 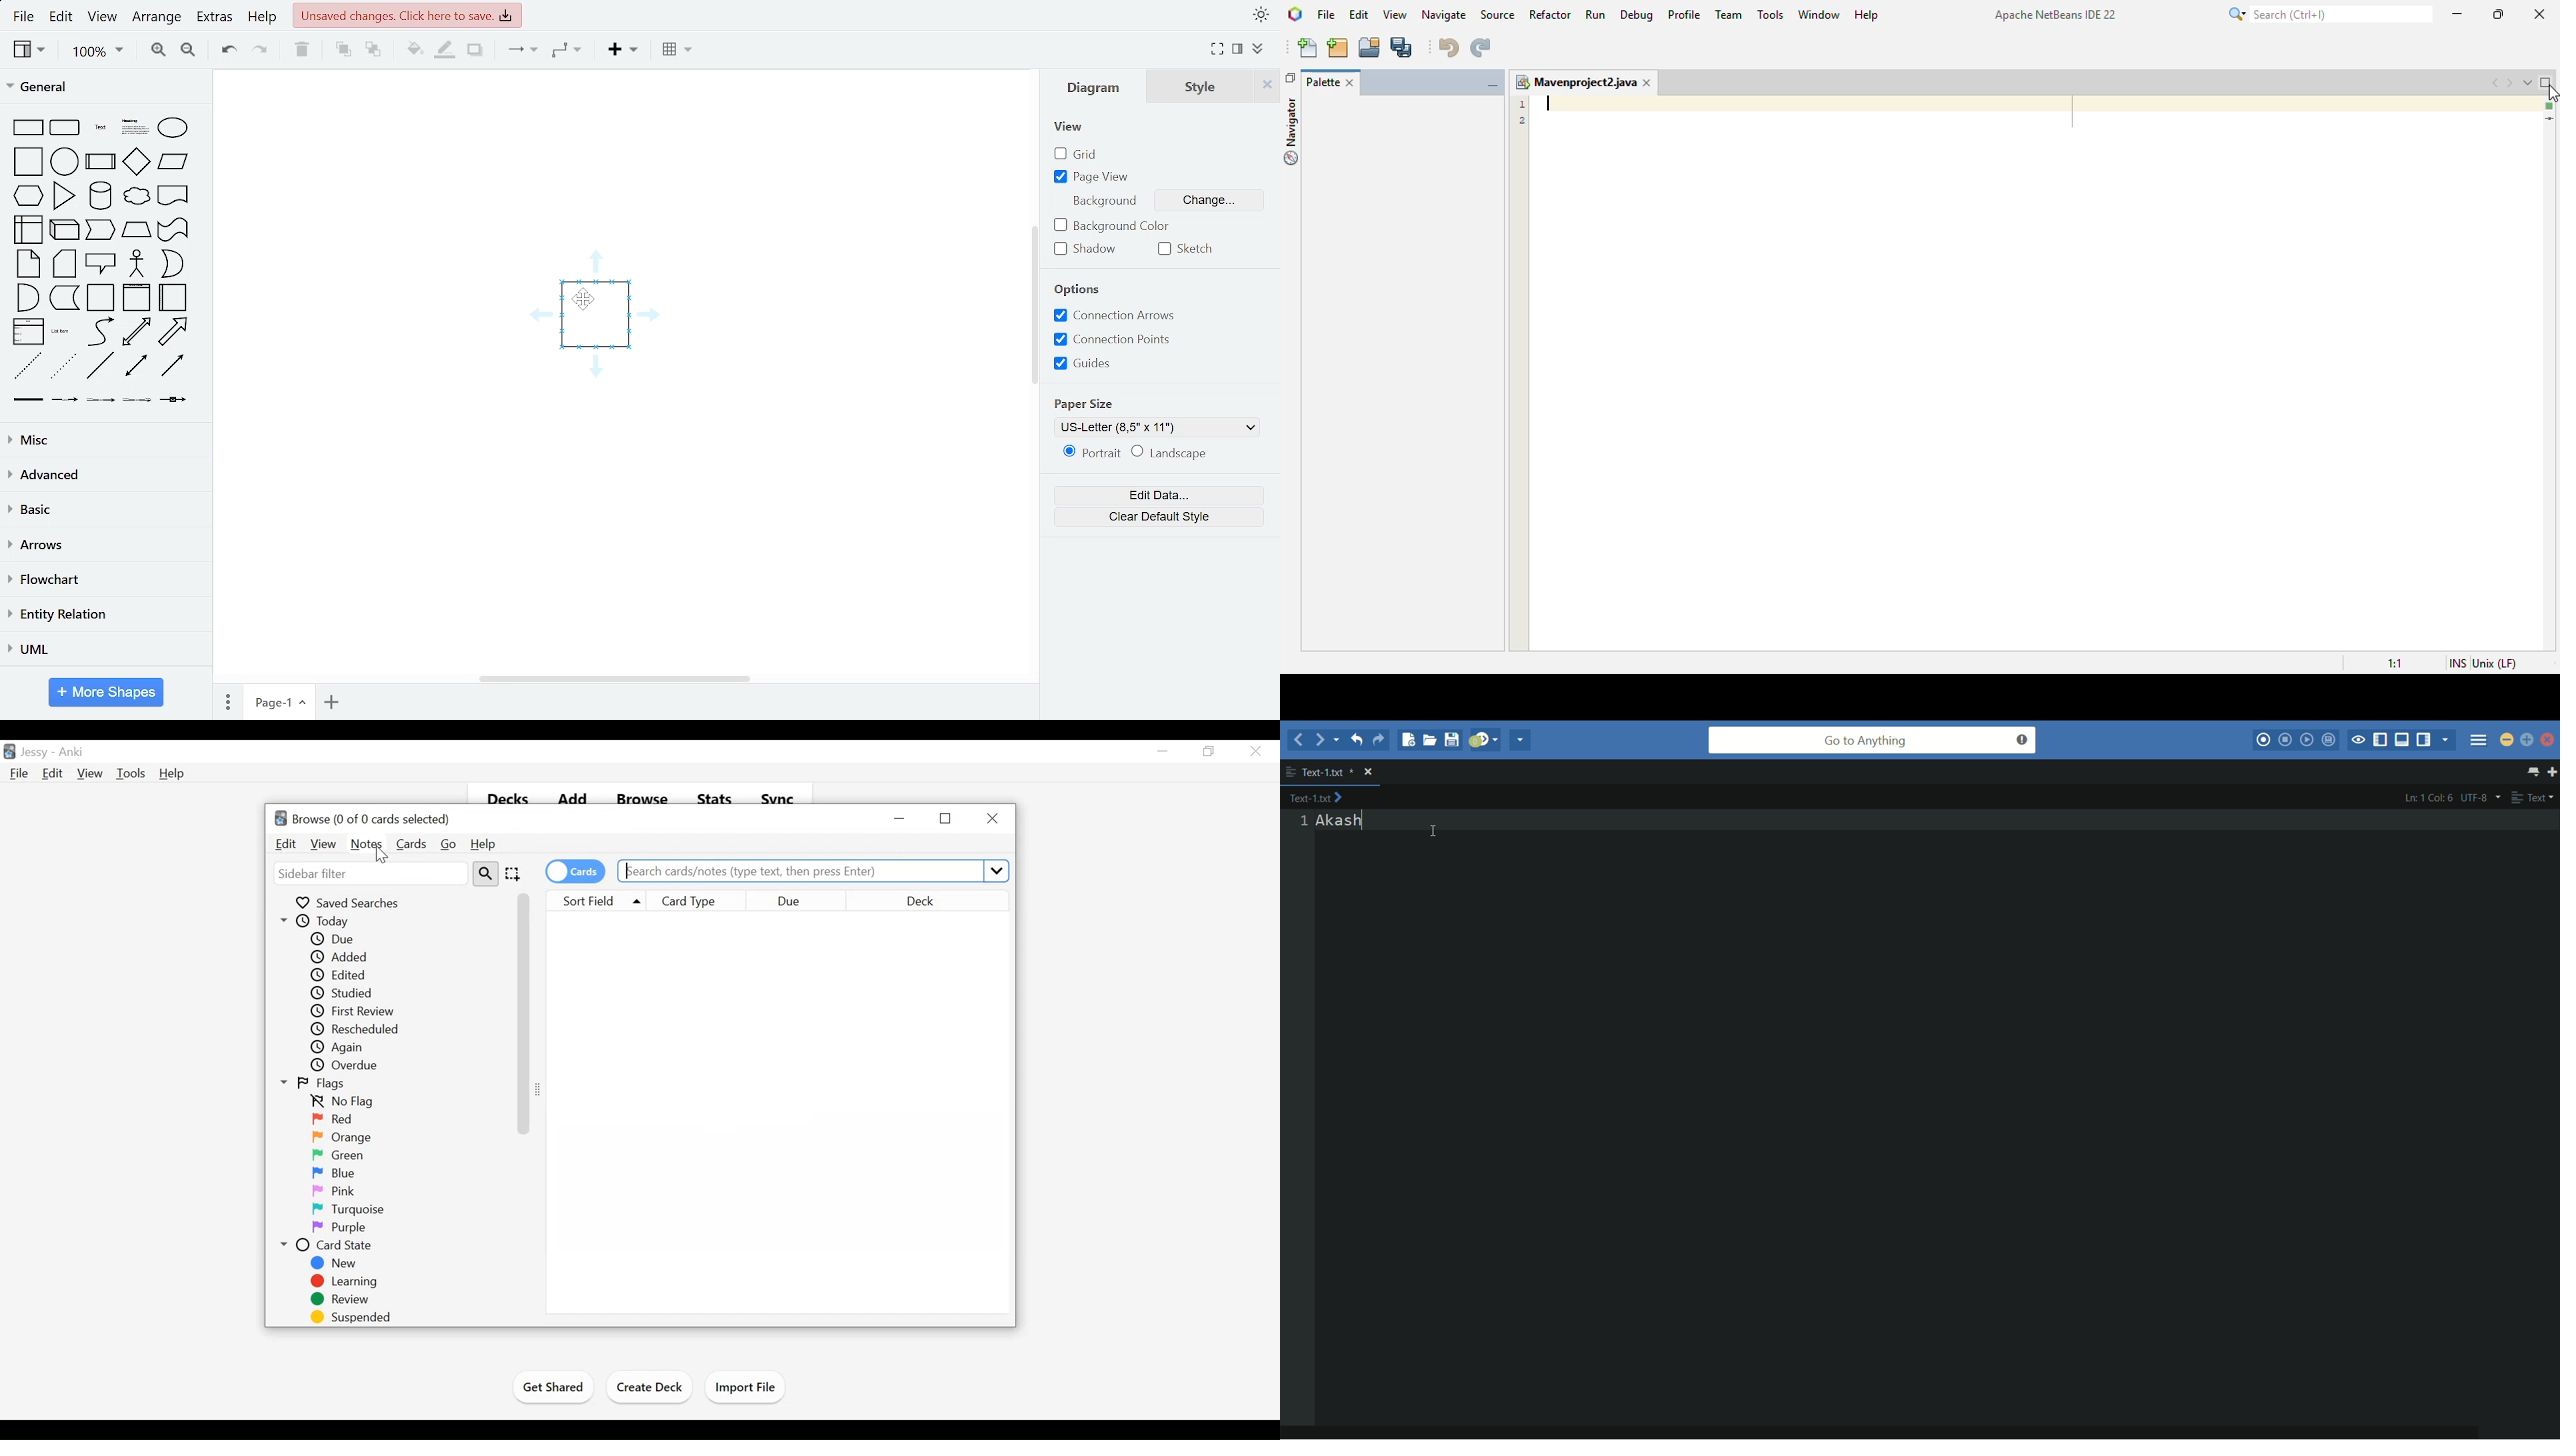 What do you see at coordinates (331, 939) in the screenshot?
I see `Due` at bounding box center [331, 939].